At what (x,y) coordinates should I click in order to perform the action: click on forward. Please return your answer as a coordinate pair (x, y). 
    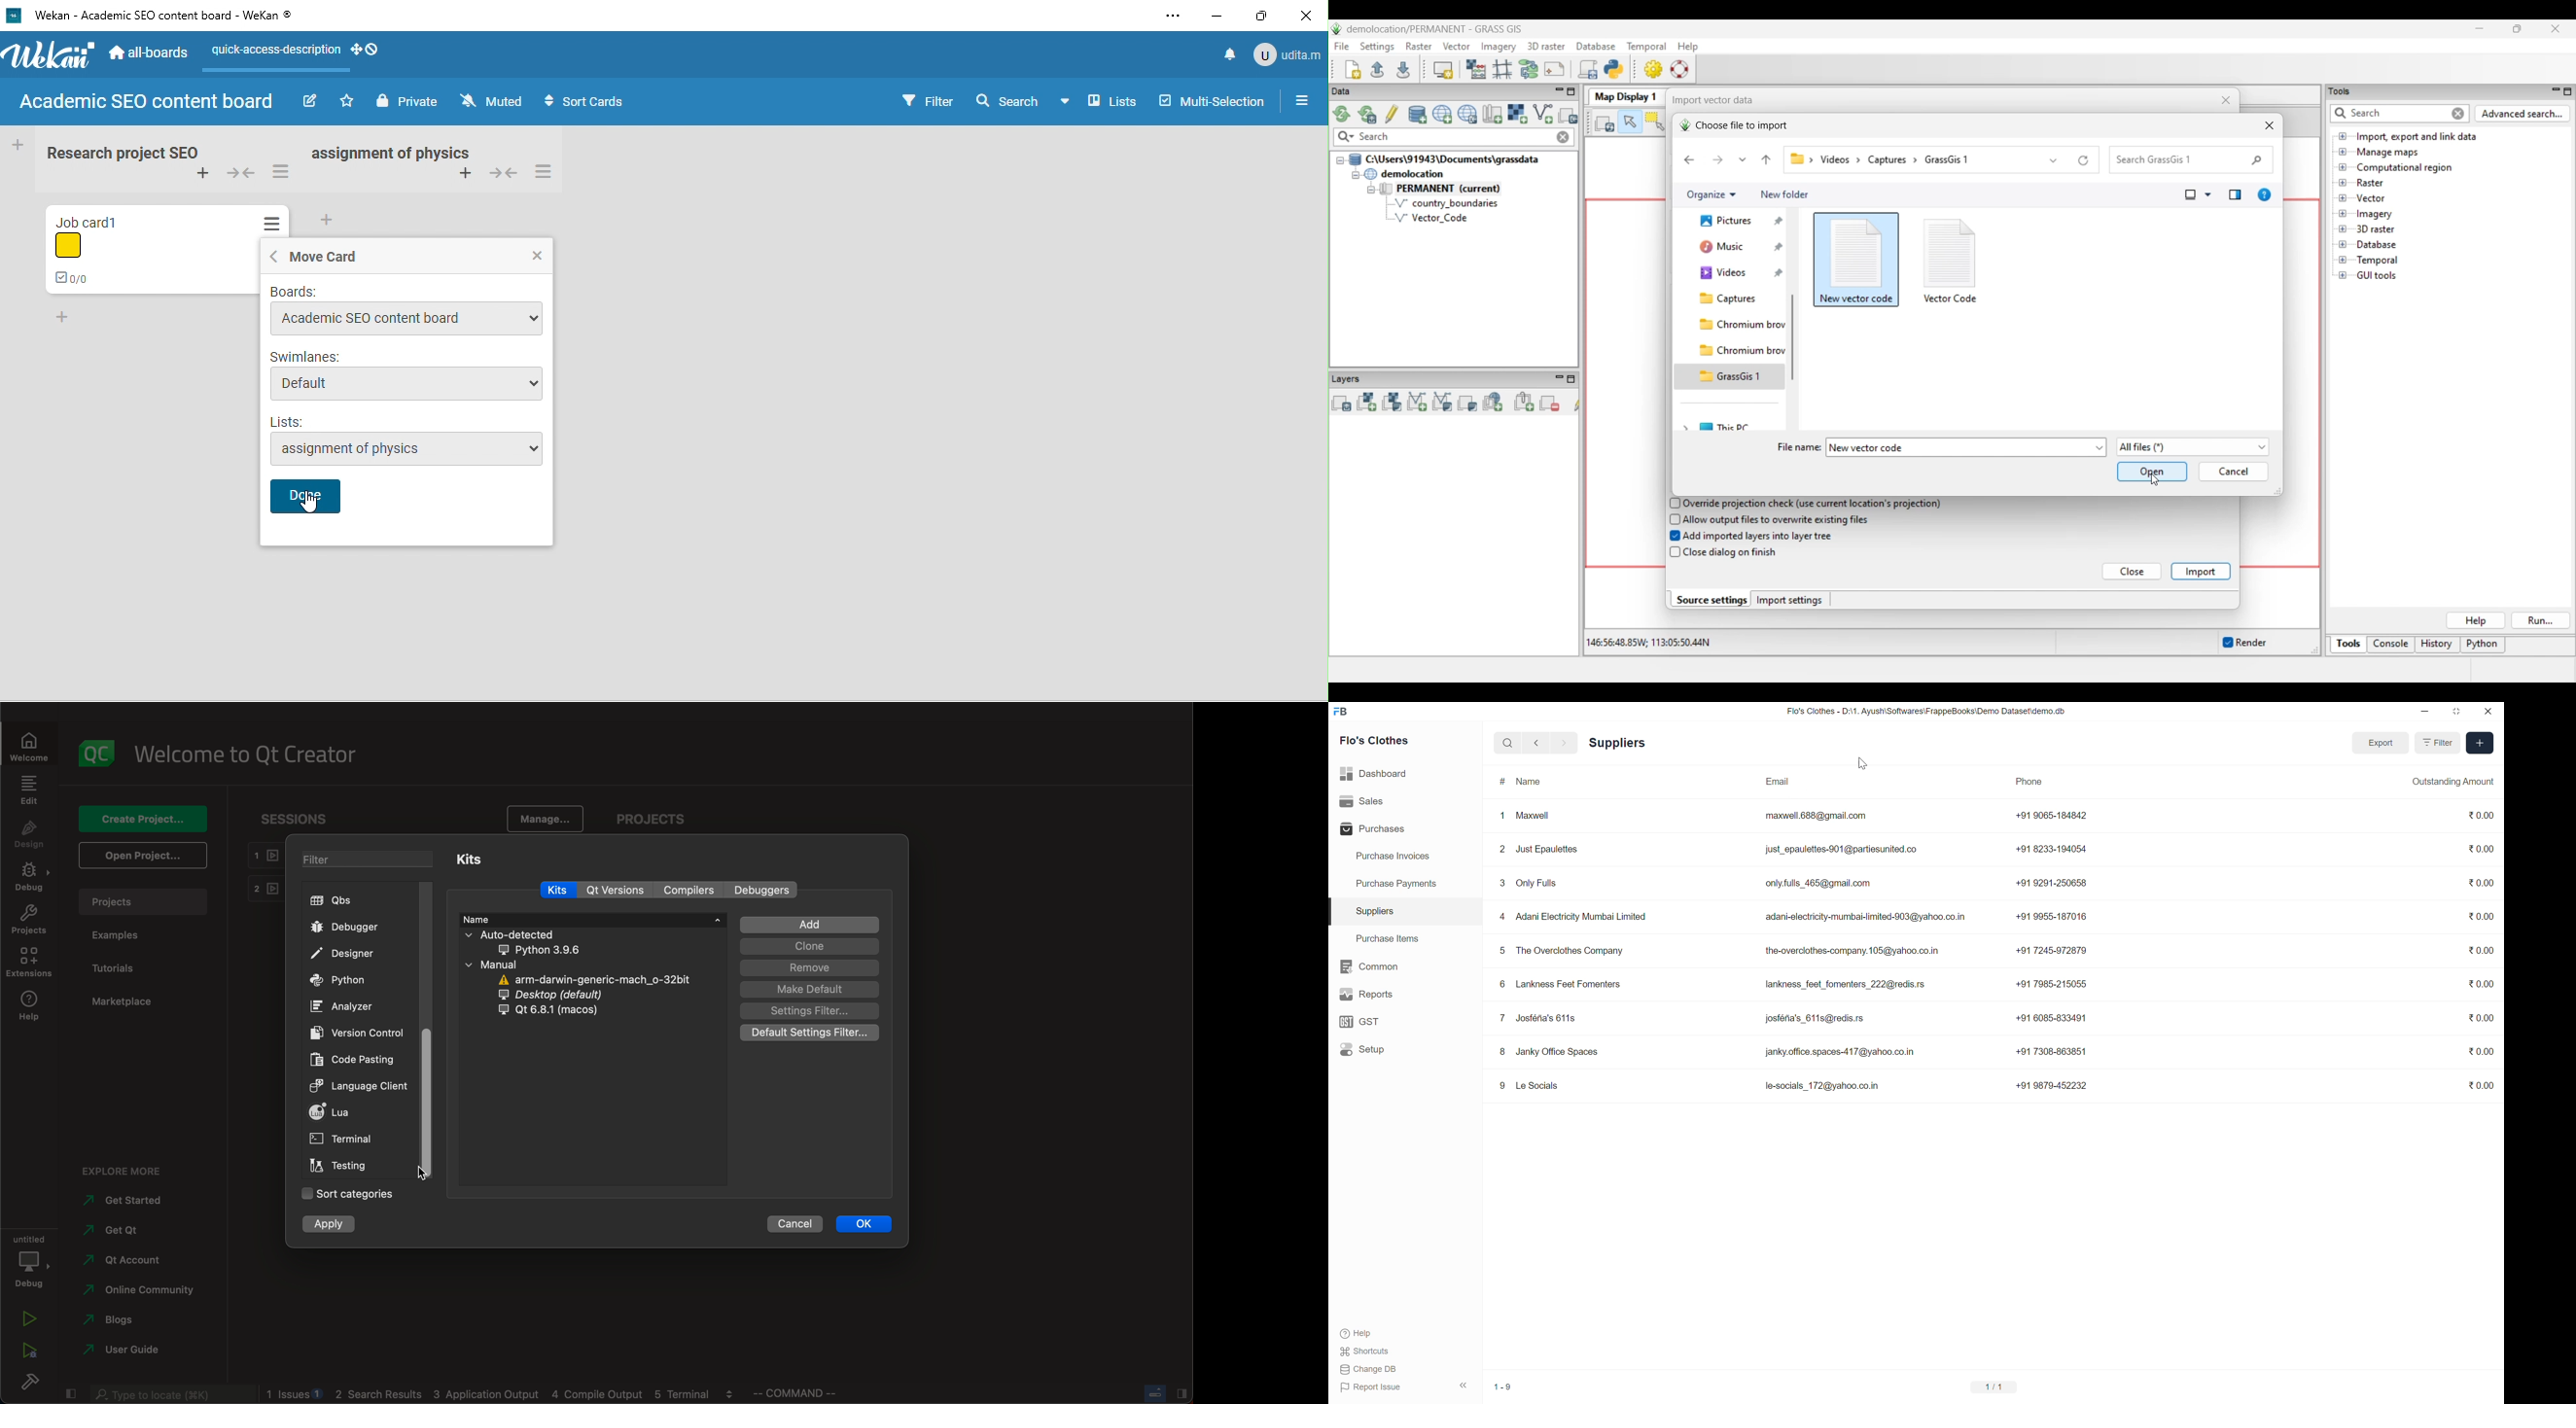
    Looking at the image, I should click on (1565, 743).